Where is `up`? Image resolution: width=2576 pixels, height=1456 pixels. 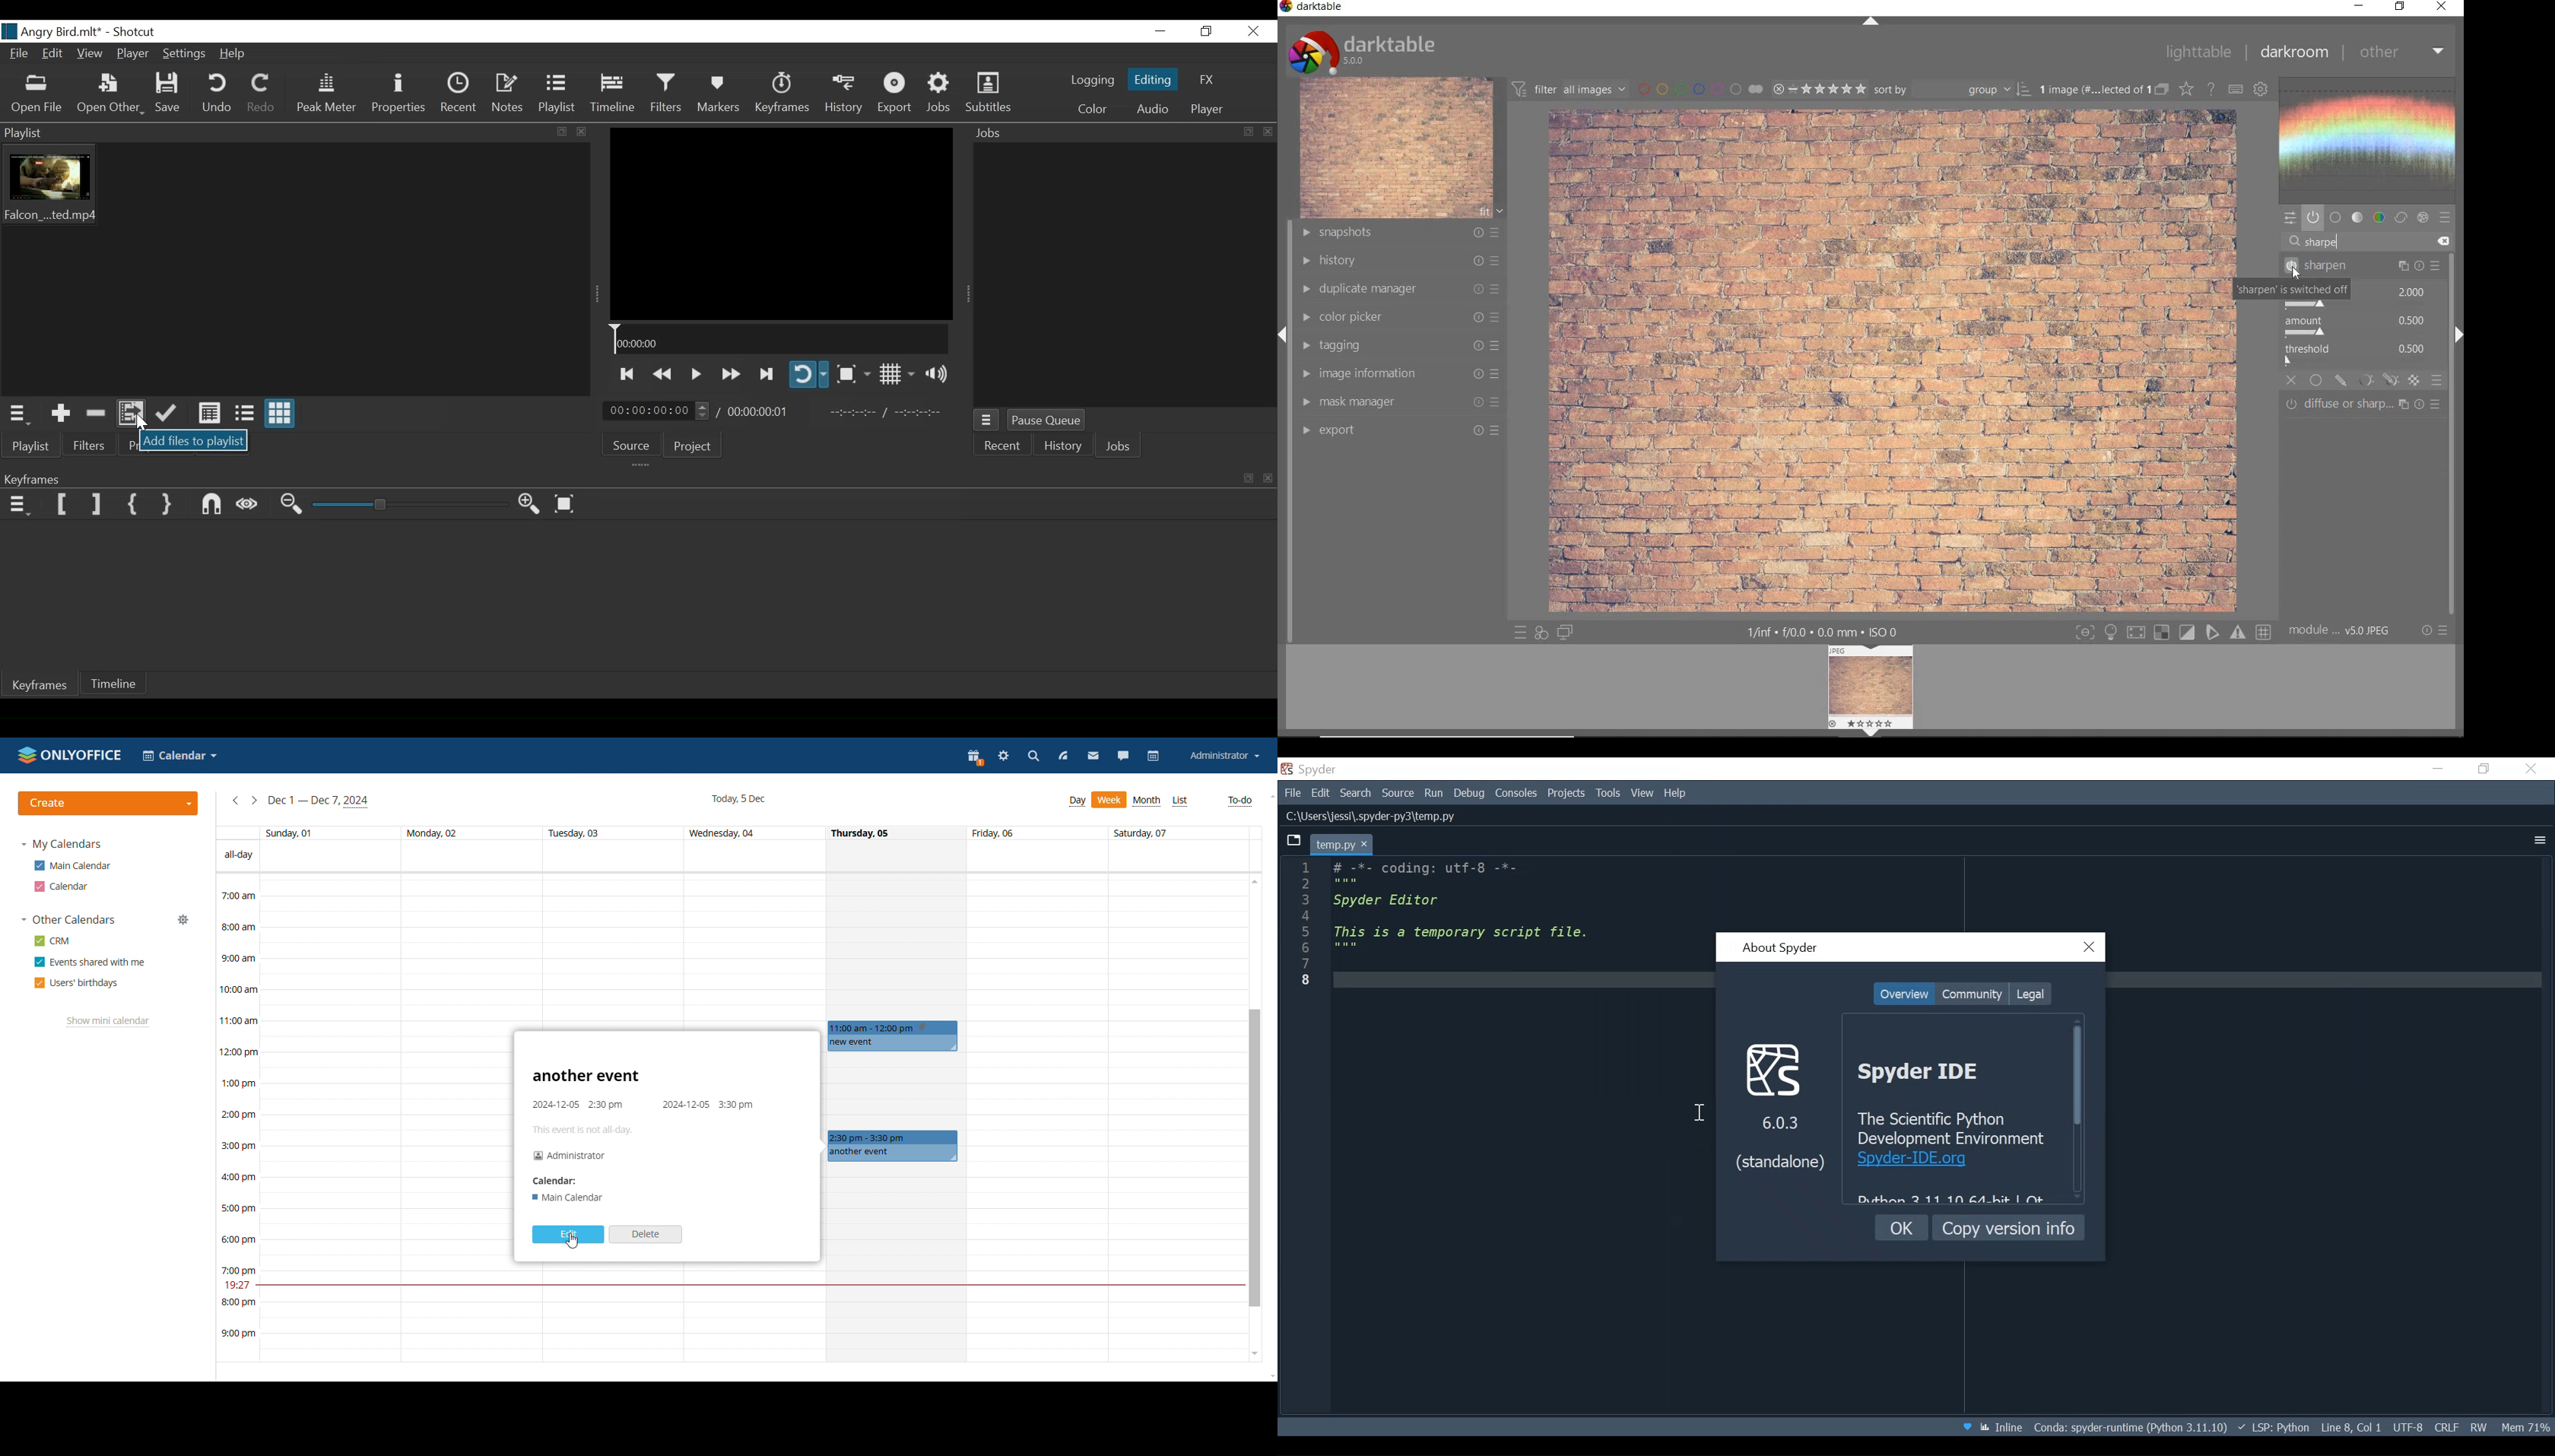
up is located at coordinates (1872, 22).